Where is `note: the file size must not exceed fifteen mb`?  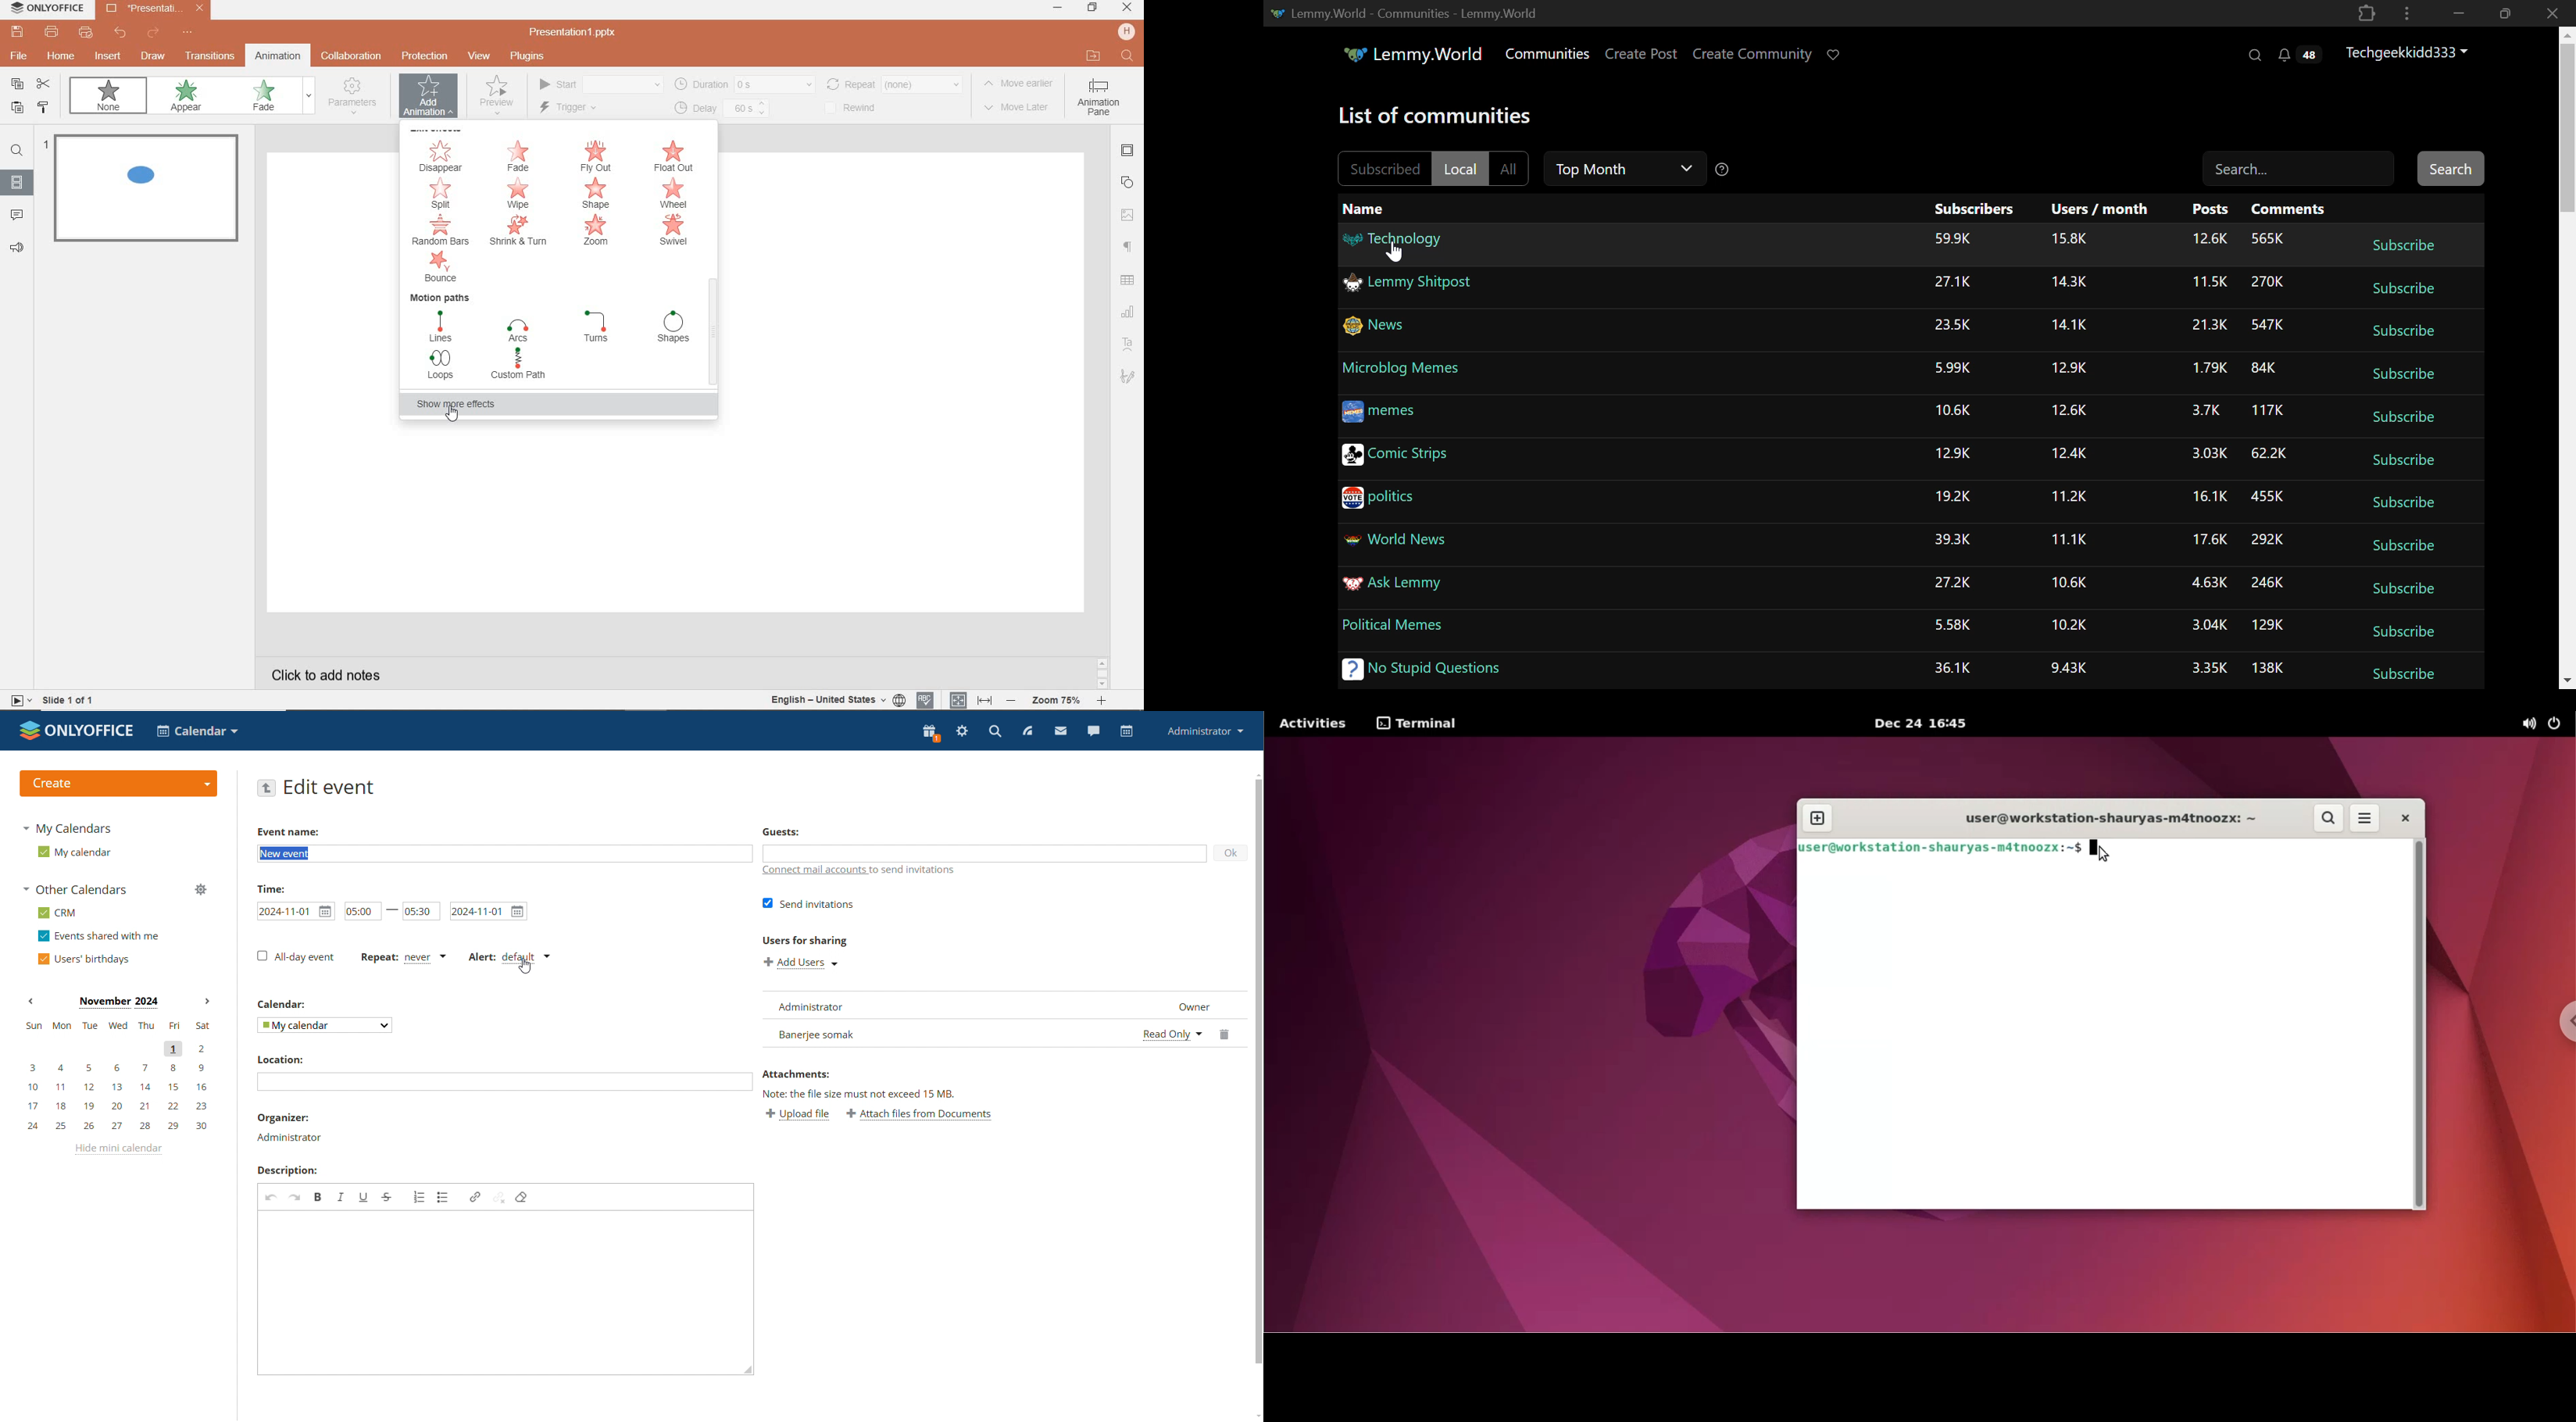
note: the file size must not exceed fifteen mb is located at coordinates (858, 1093).